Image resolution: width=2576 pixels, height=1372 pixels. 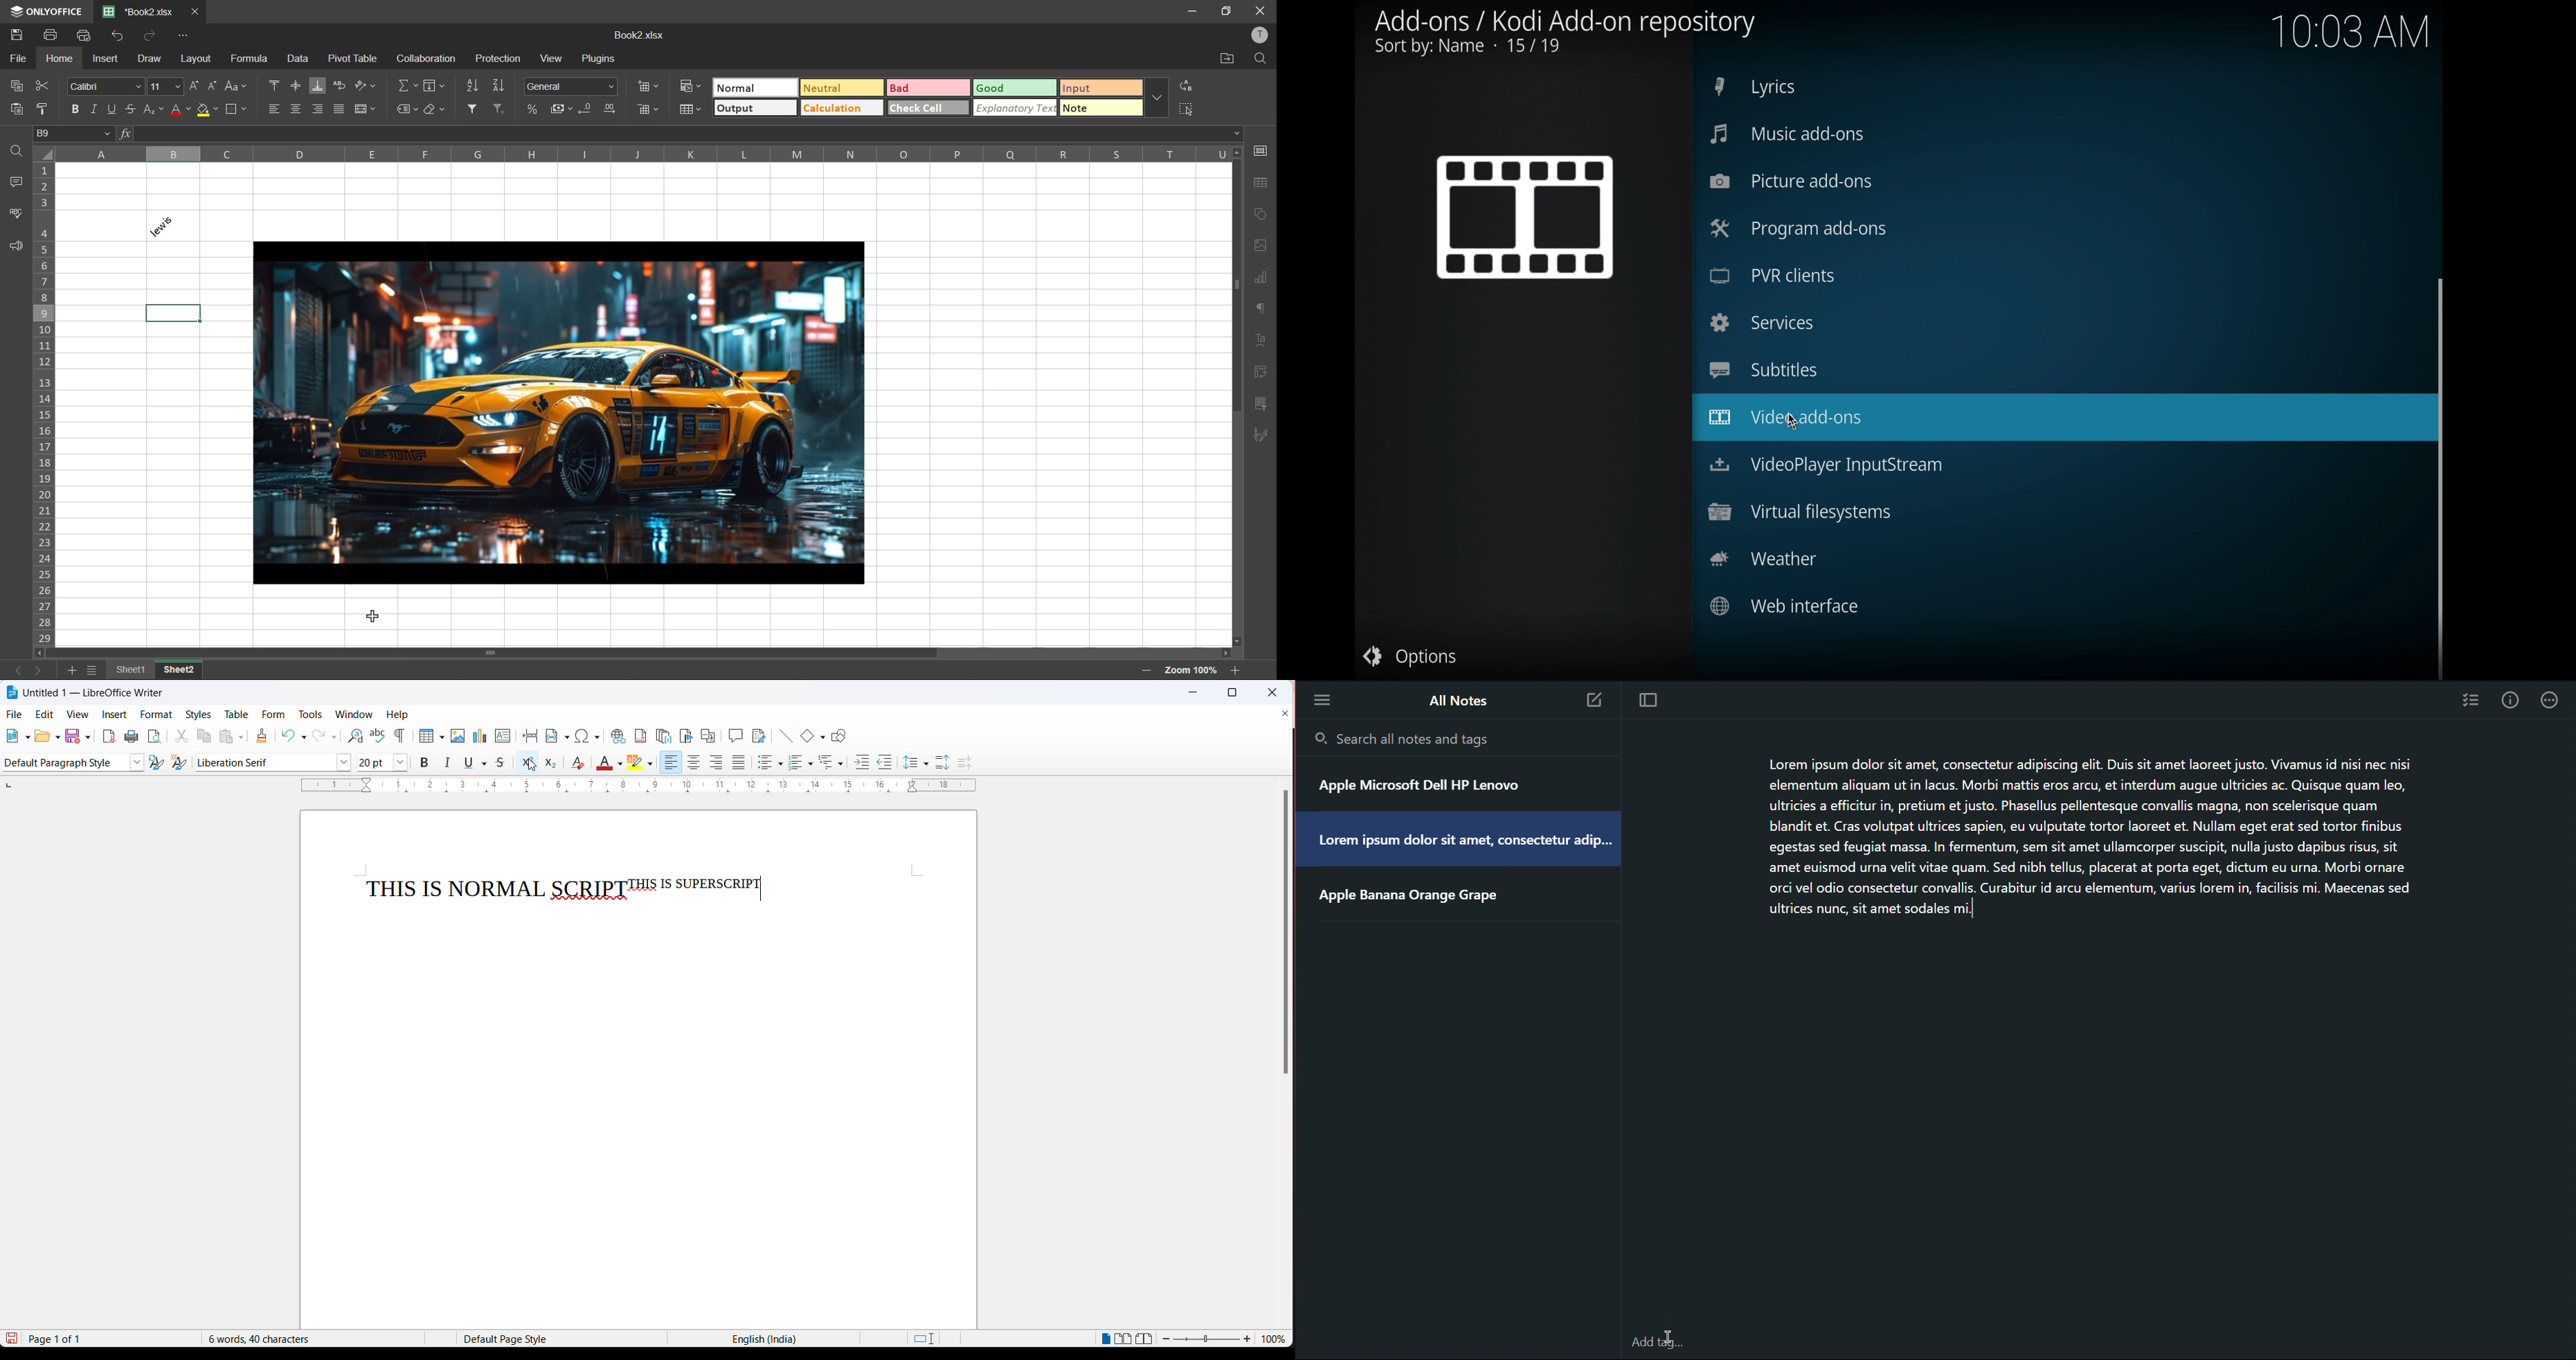 I want to click on font size, so click(x=168, y=86).